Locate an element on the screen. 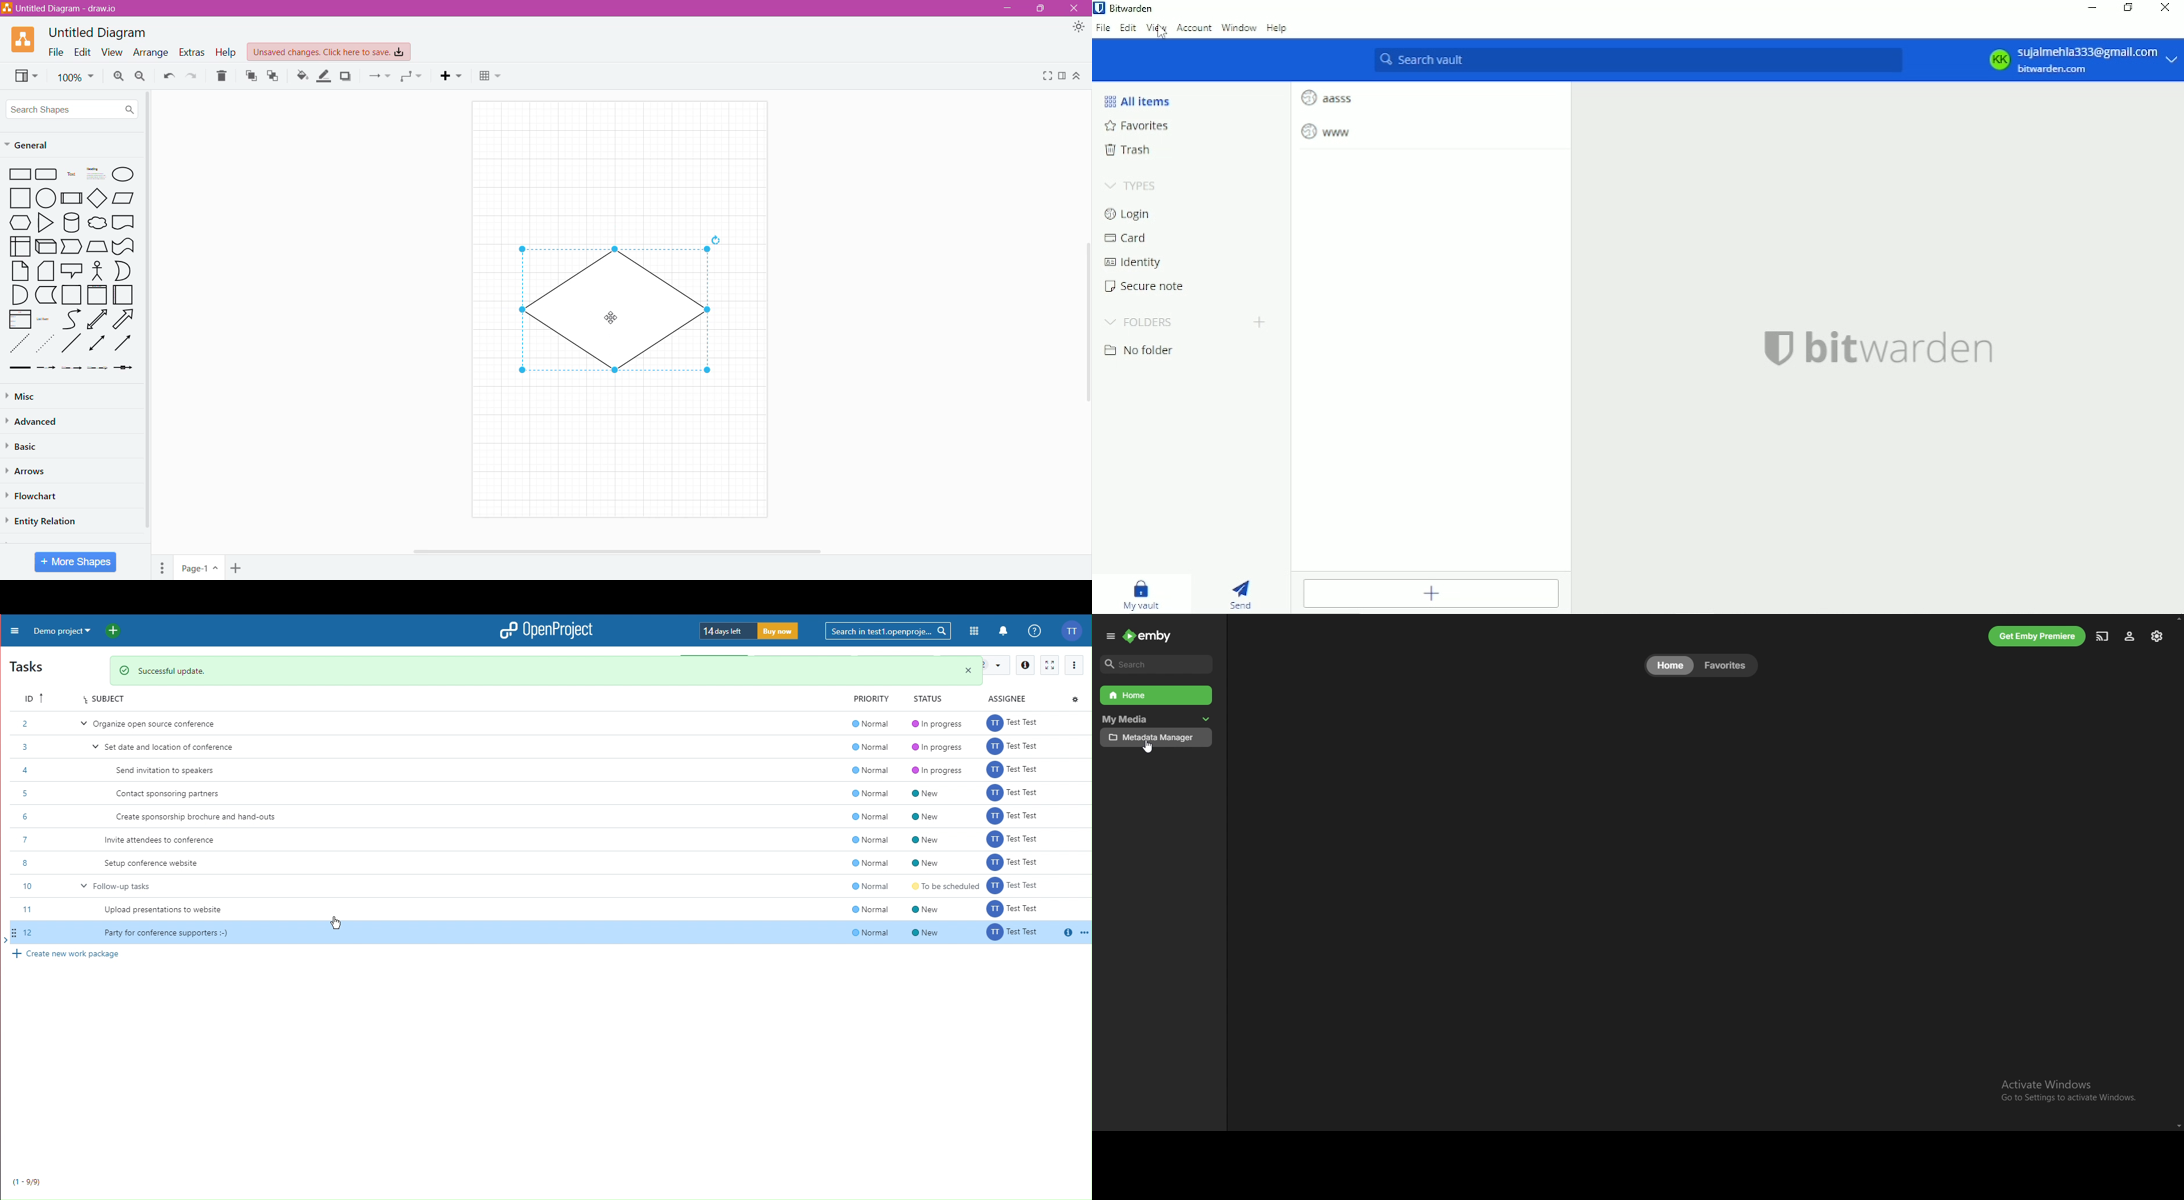 The width and height of the screenshot is (2184, 1204). Tasks is located at coordinates (30, 666).